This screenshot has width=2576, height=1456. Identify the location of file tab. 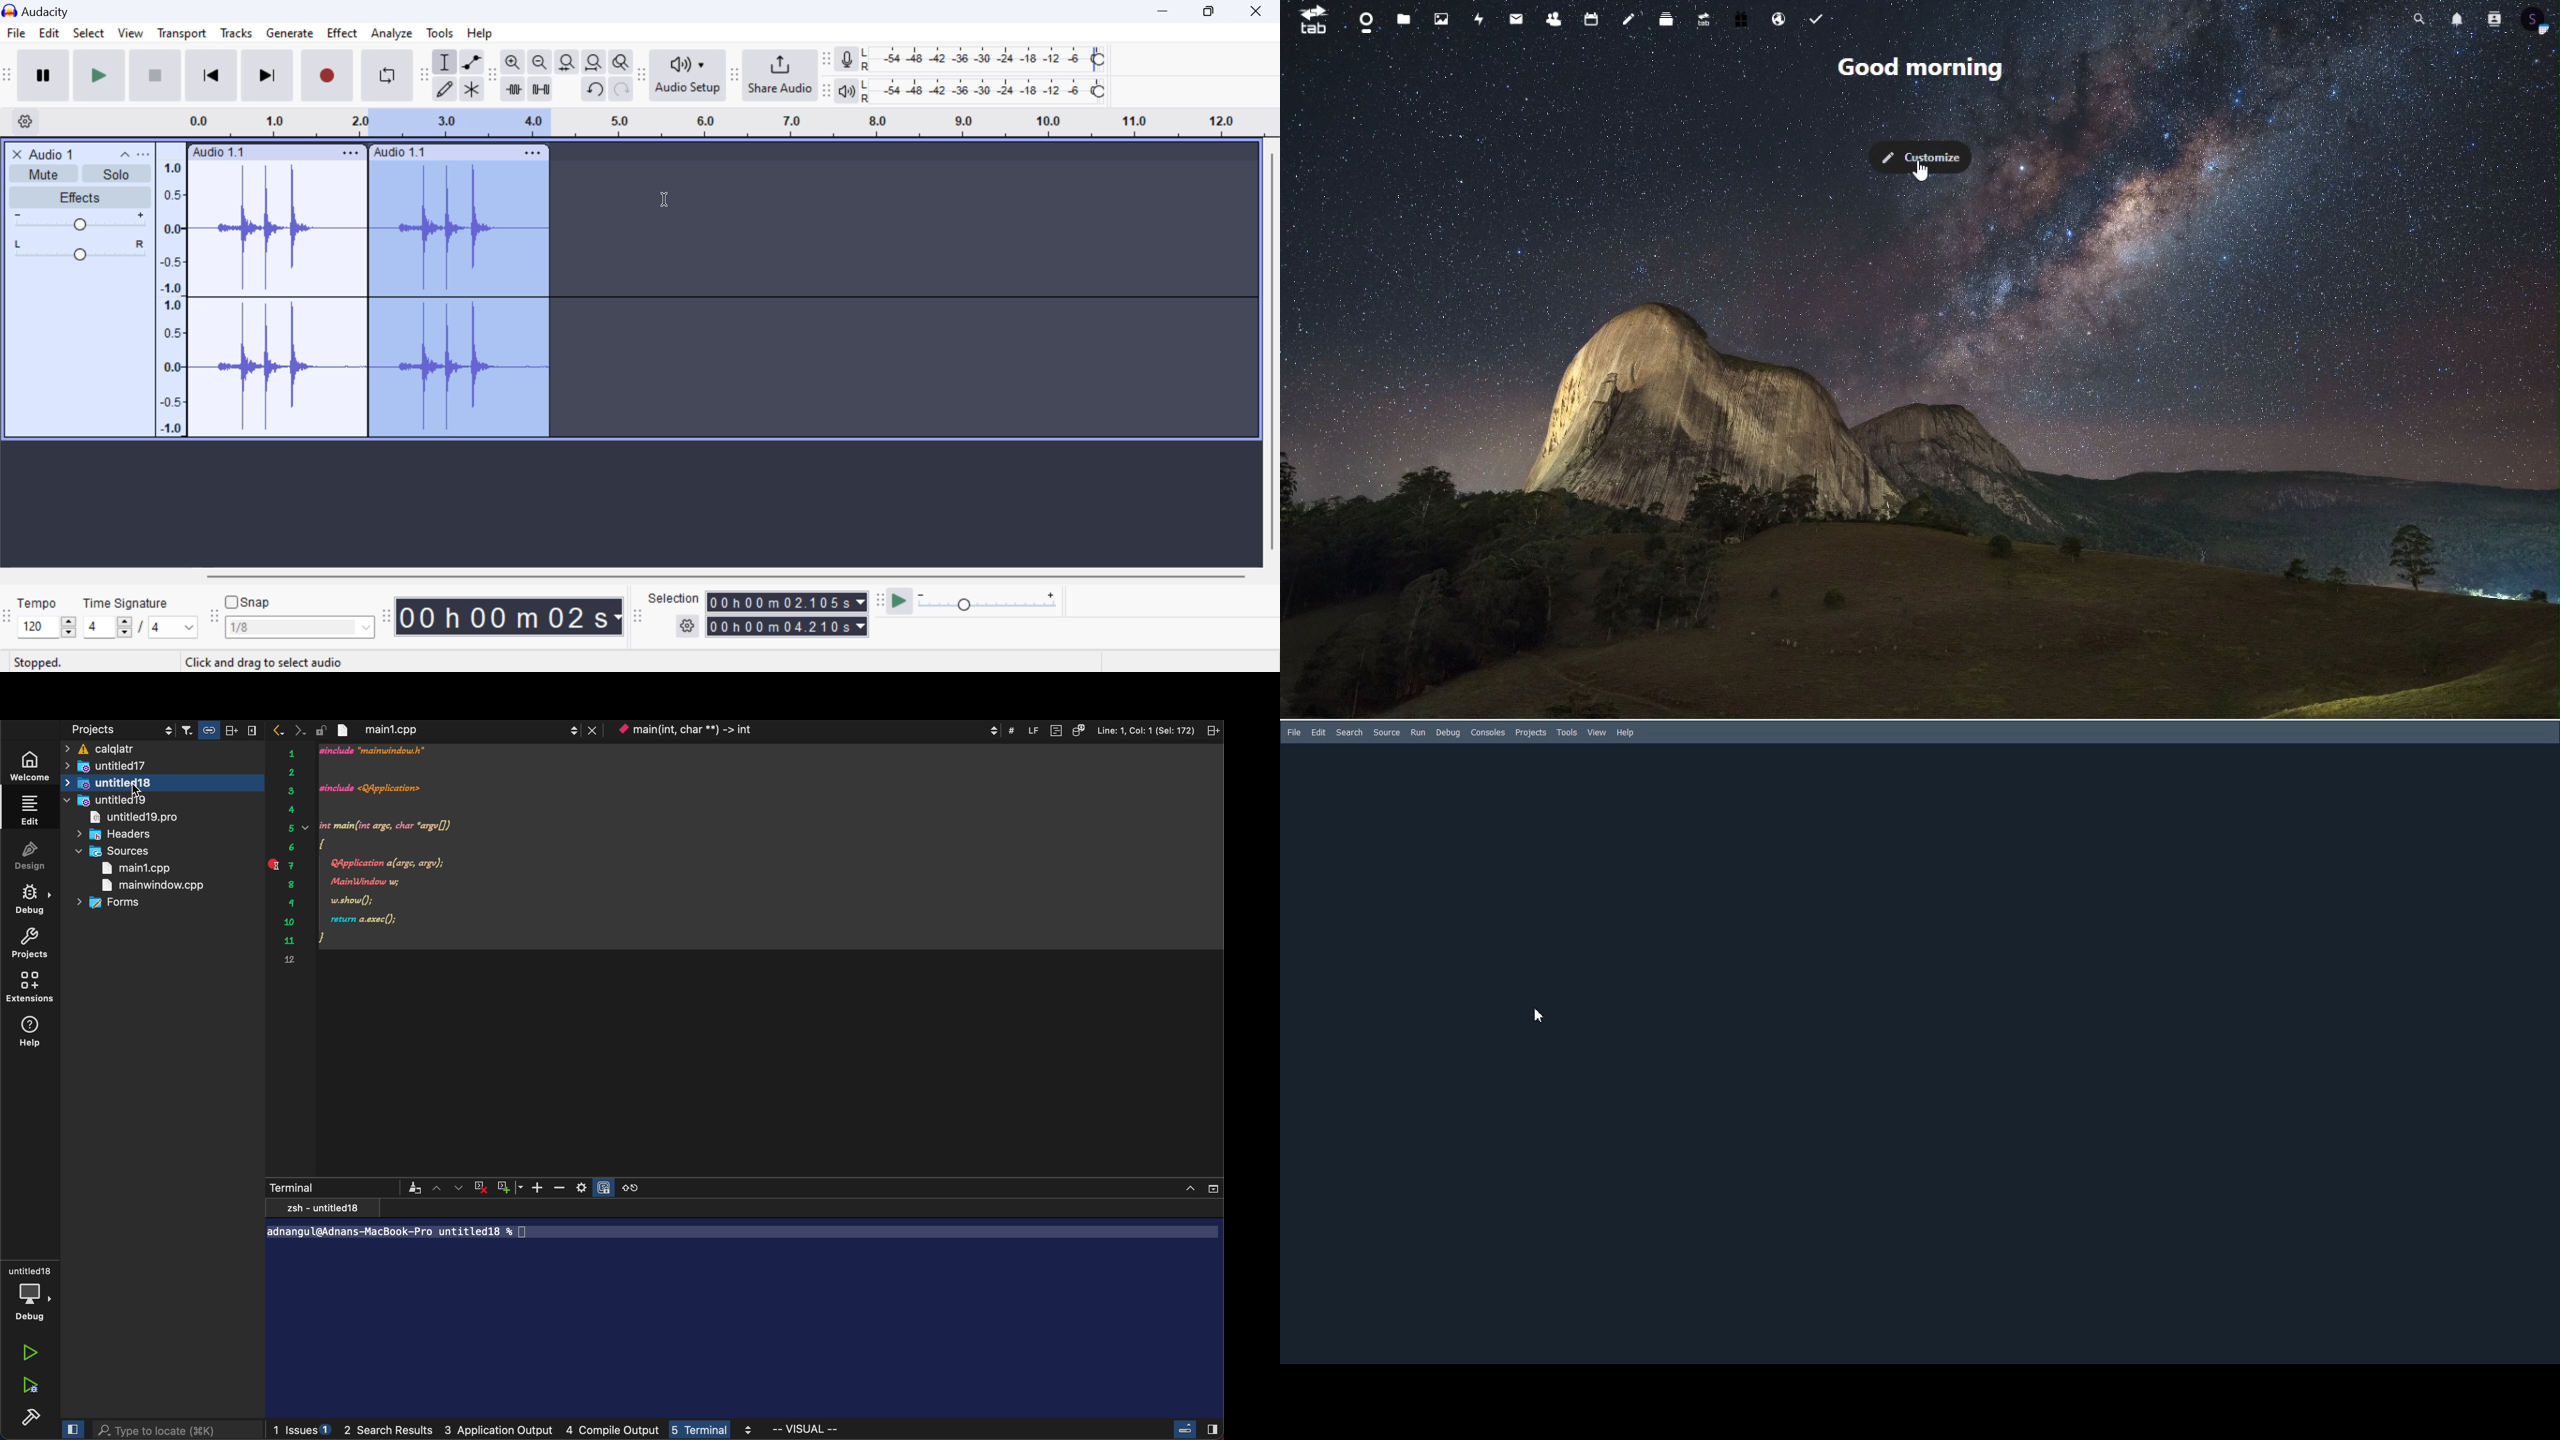
(448, 730).